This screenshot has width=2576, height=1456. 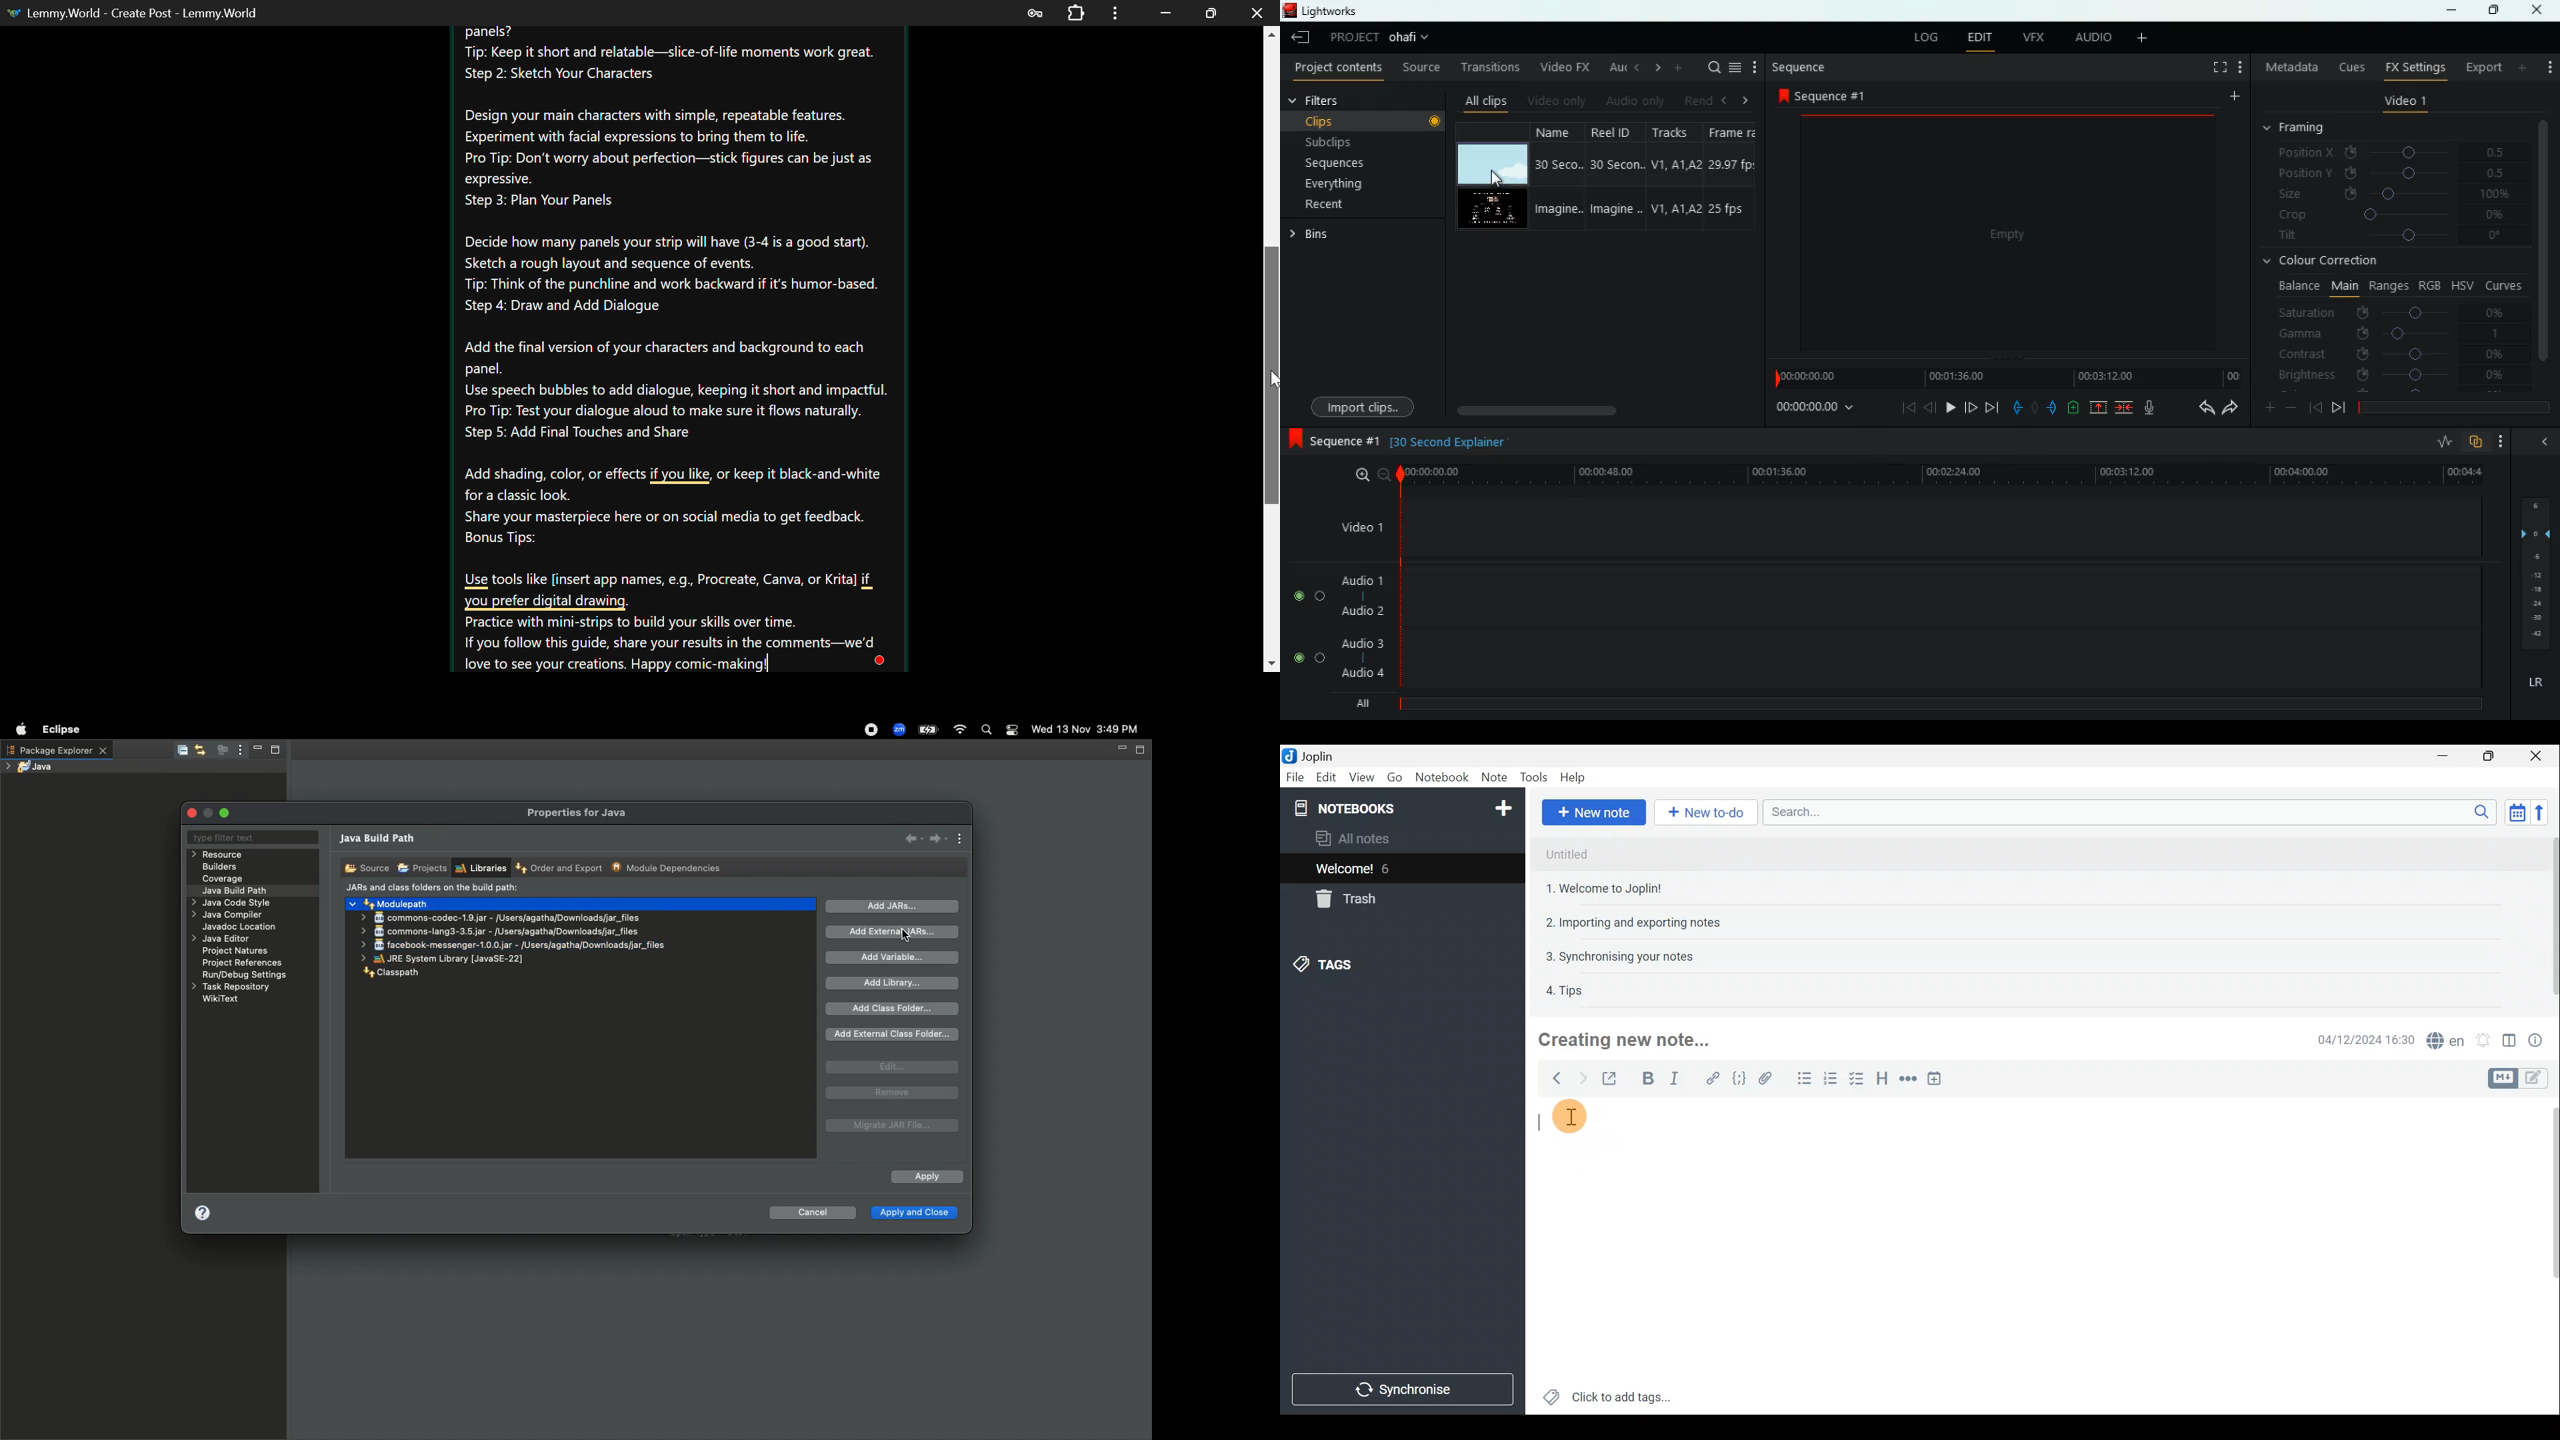 I want to click on sequence, so click(x=1798, y=67).